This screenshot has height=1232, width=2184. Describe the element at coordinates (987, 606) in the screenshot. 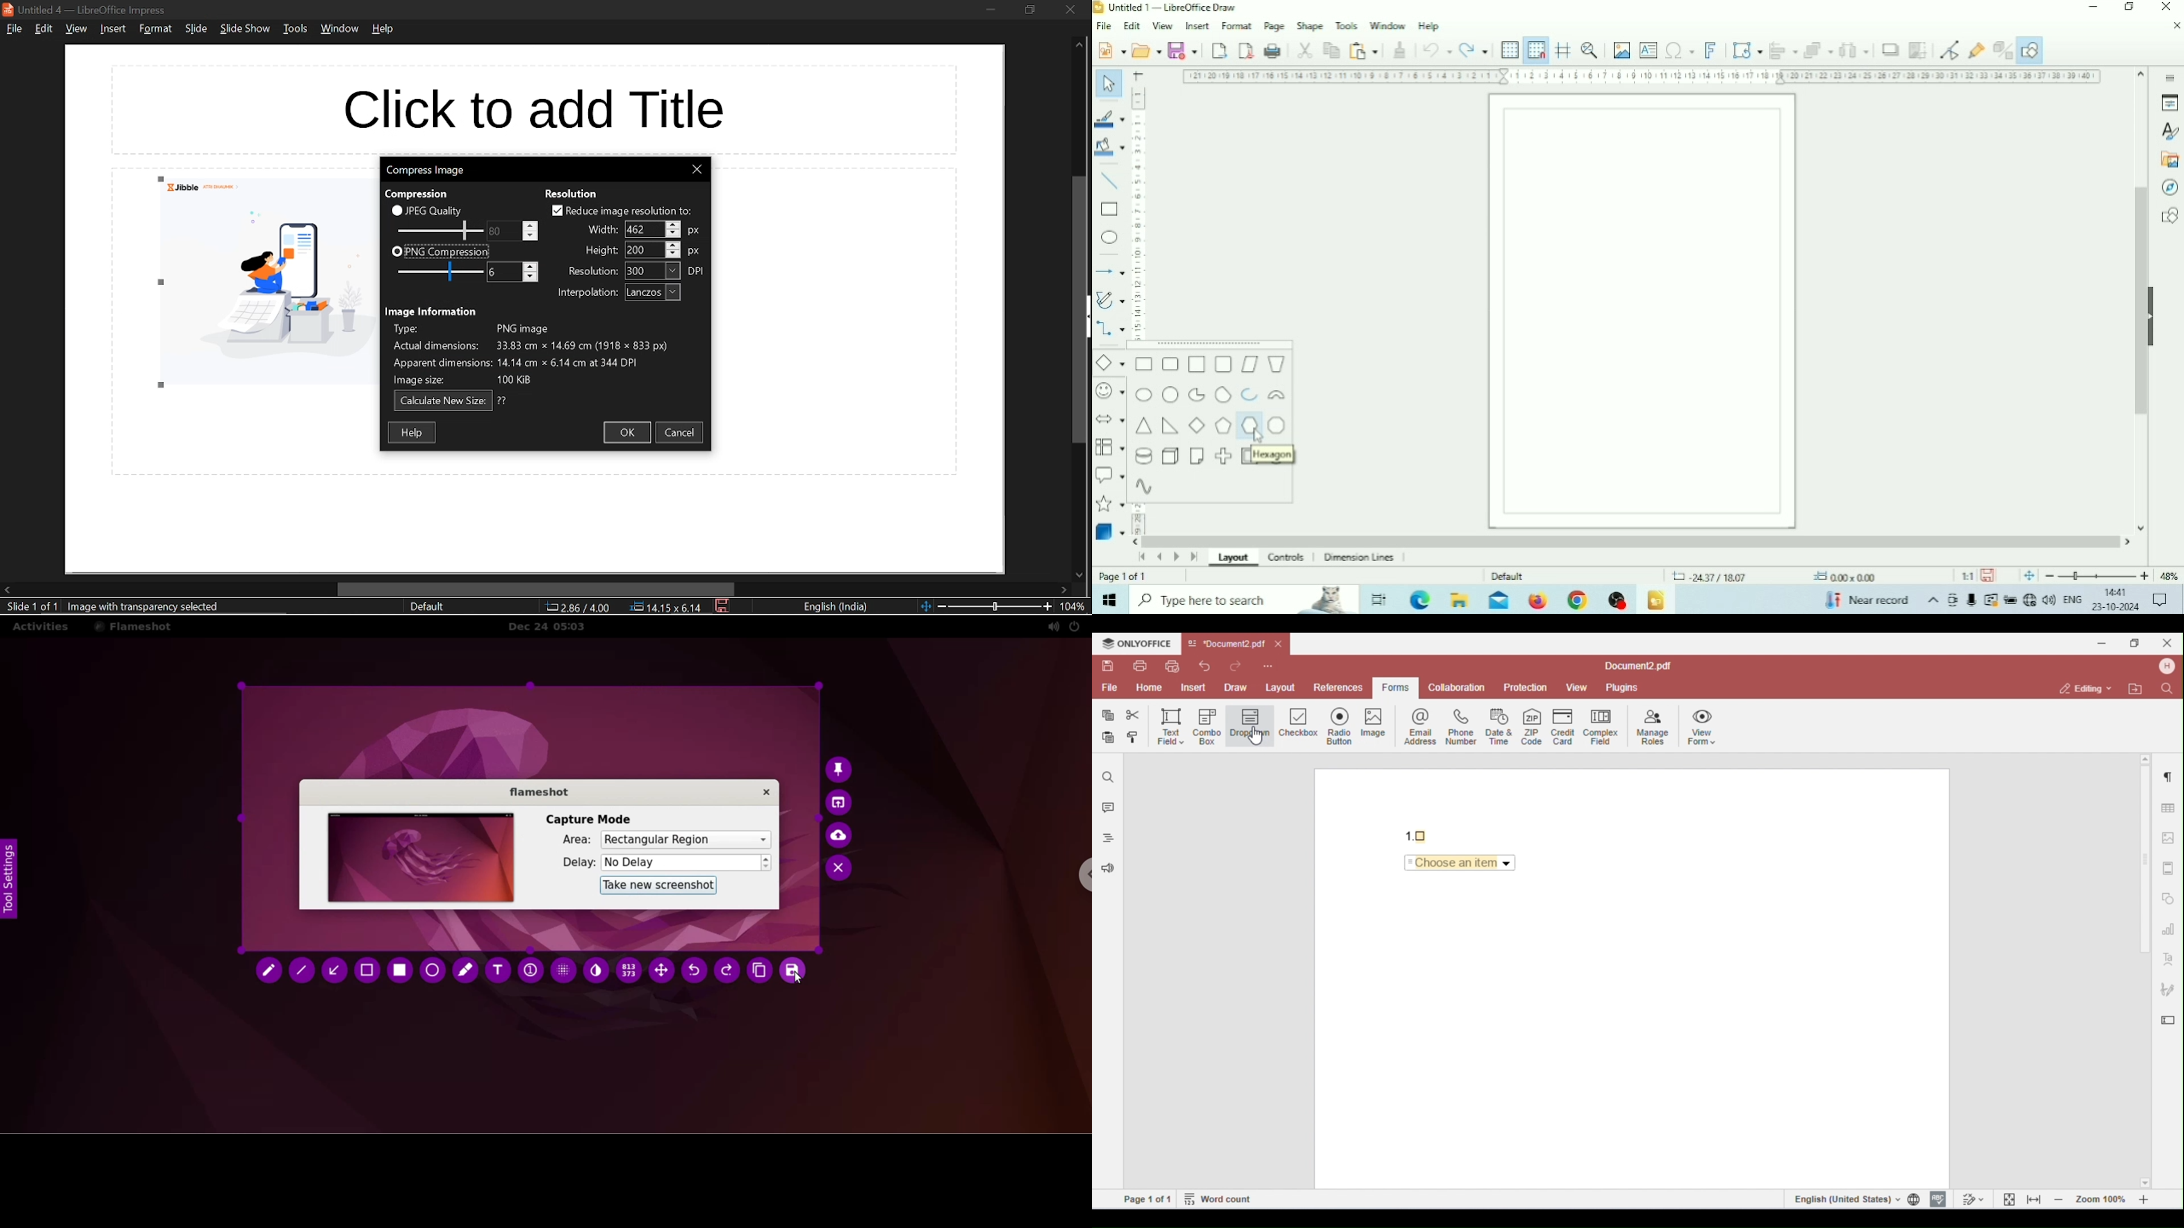

I see `change zoom` at that location.